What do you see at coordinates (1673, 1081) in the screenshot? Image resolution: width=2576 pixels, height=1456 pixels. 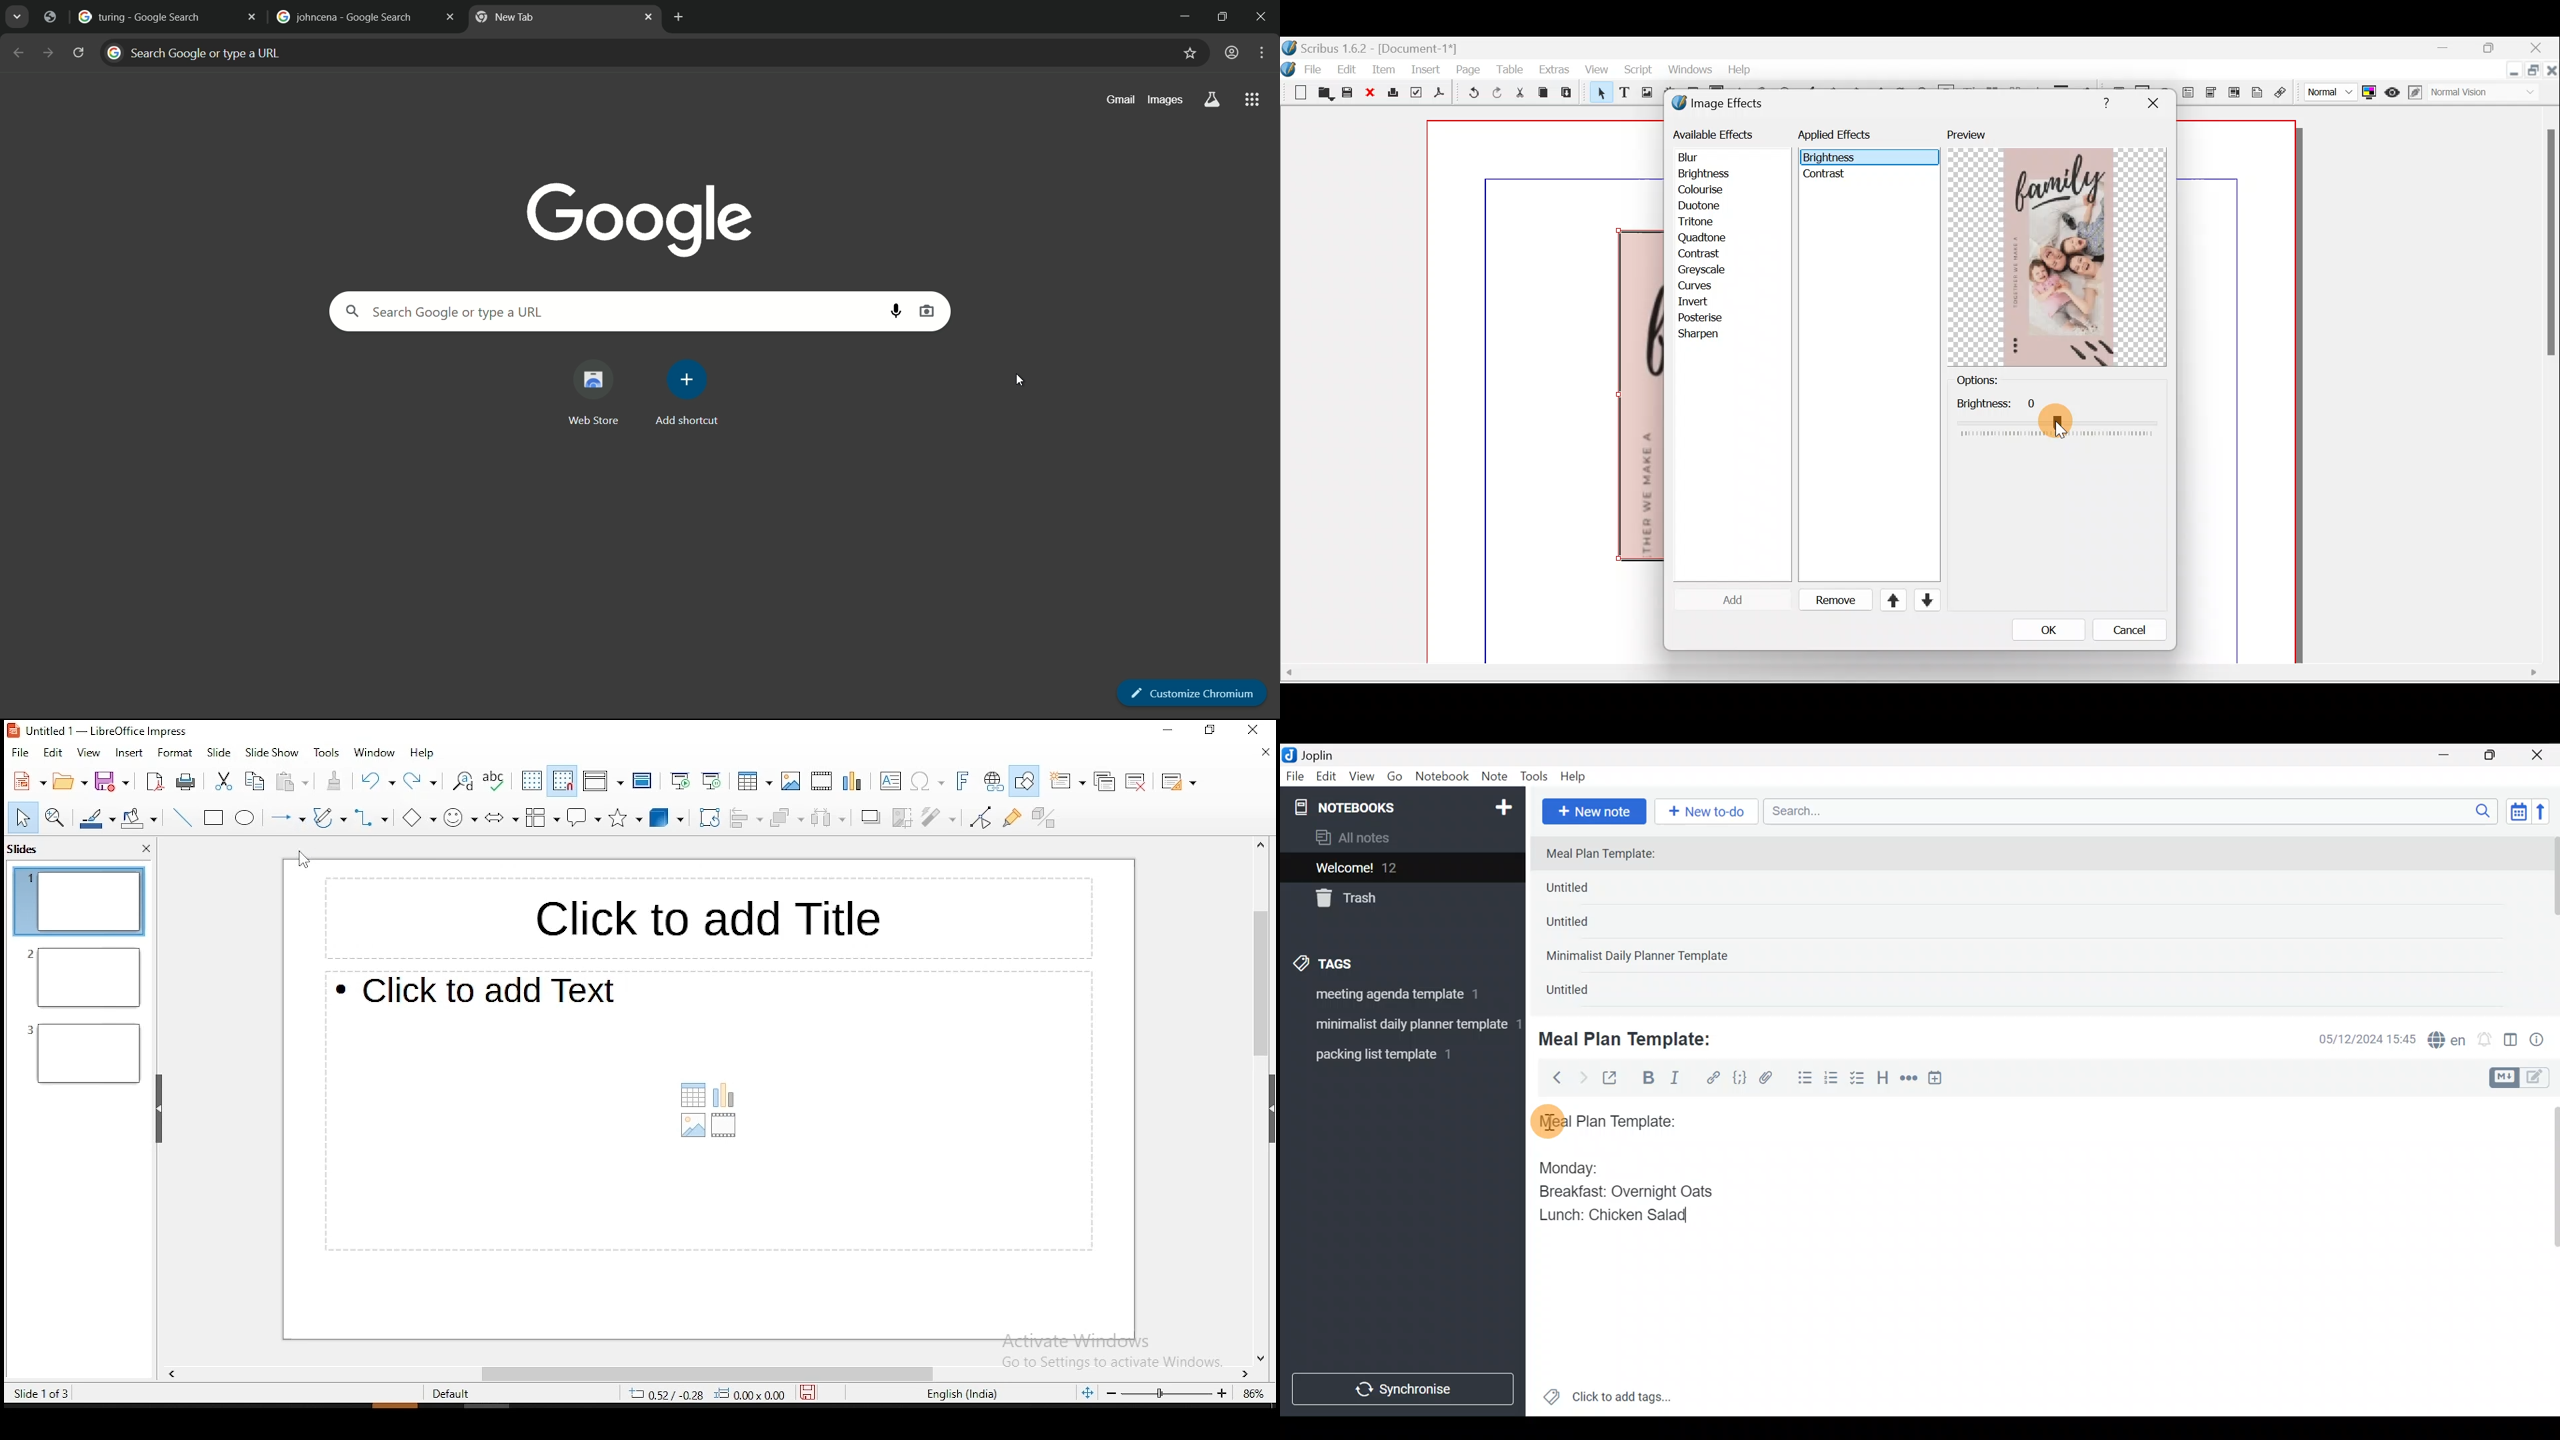 I see `Italic` at bounding box center [1673, 1081].